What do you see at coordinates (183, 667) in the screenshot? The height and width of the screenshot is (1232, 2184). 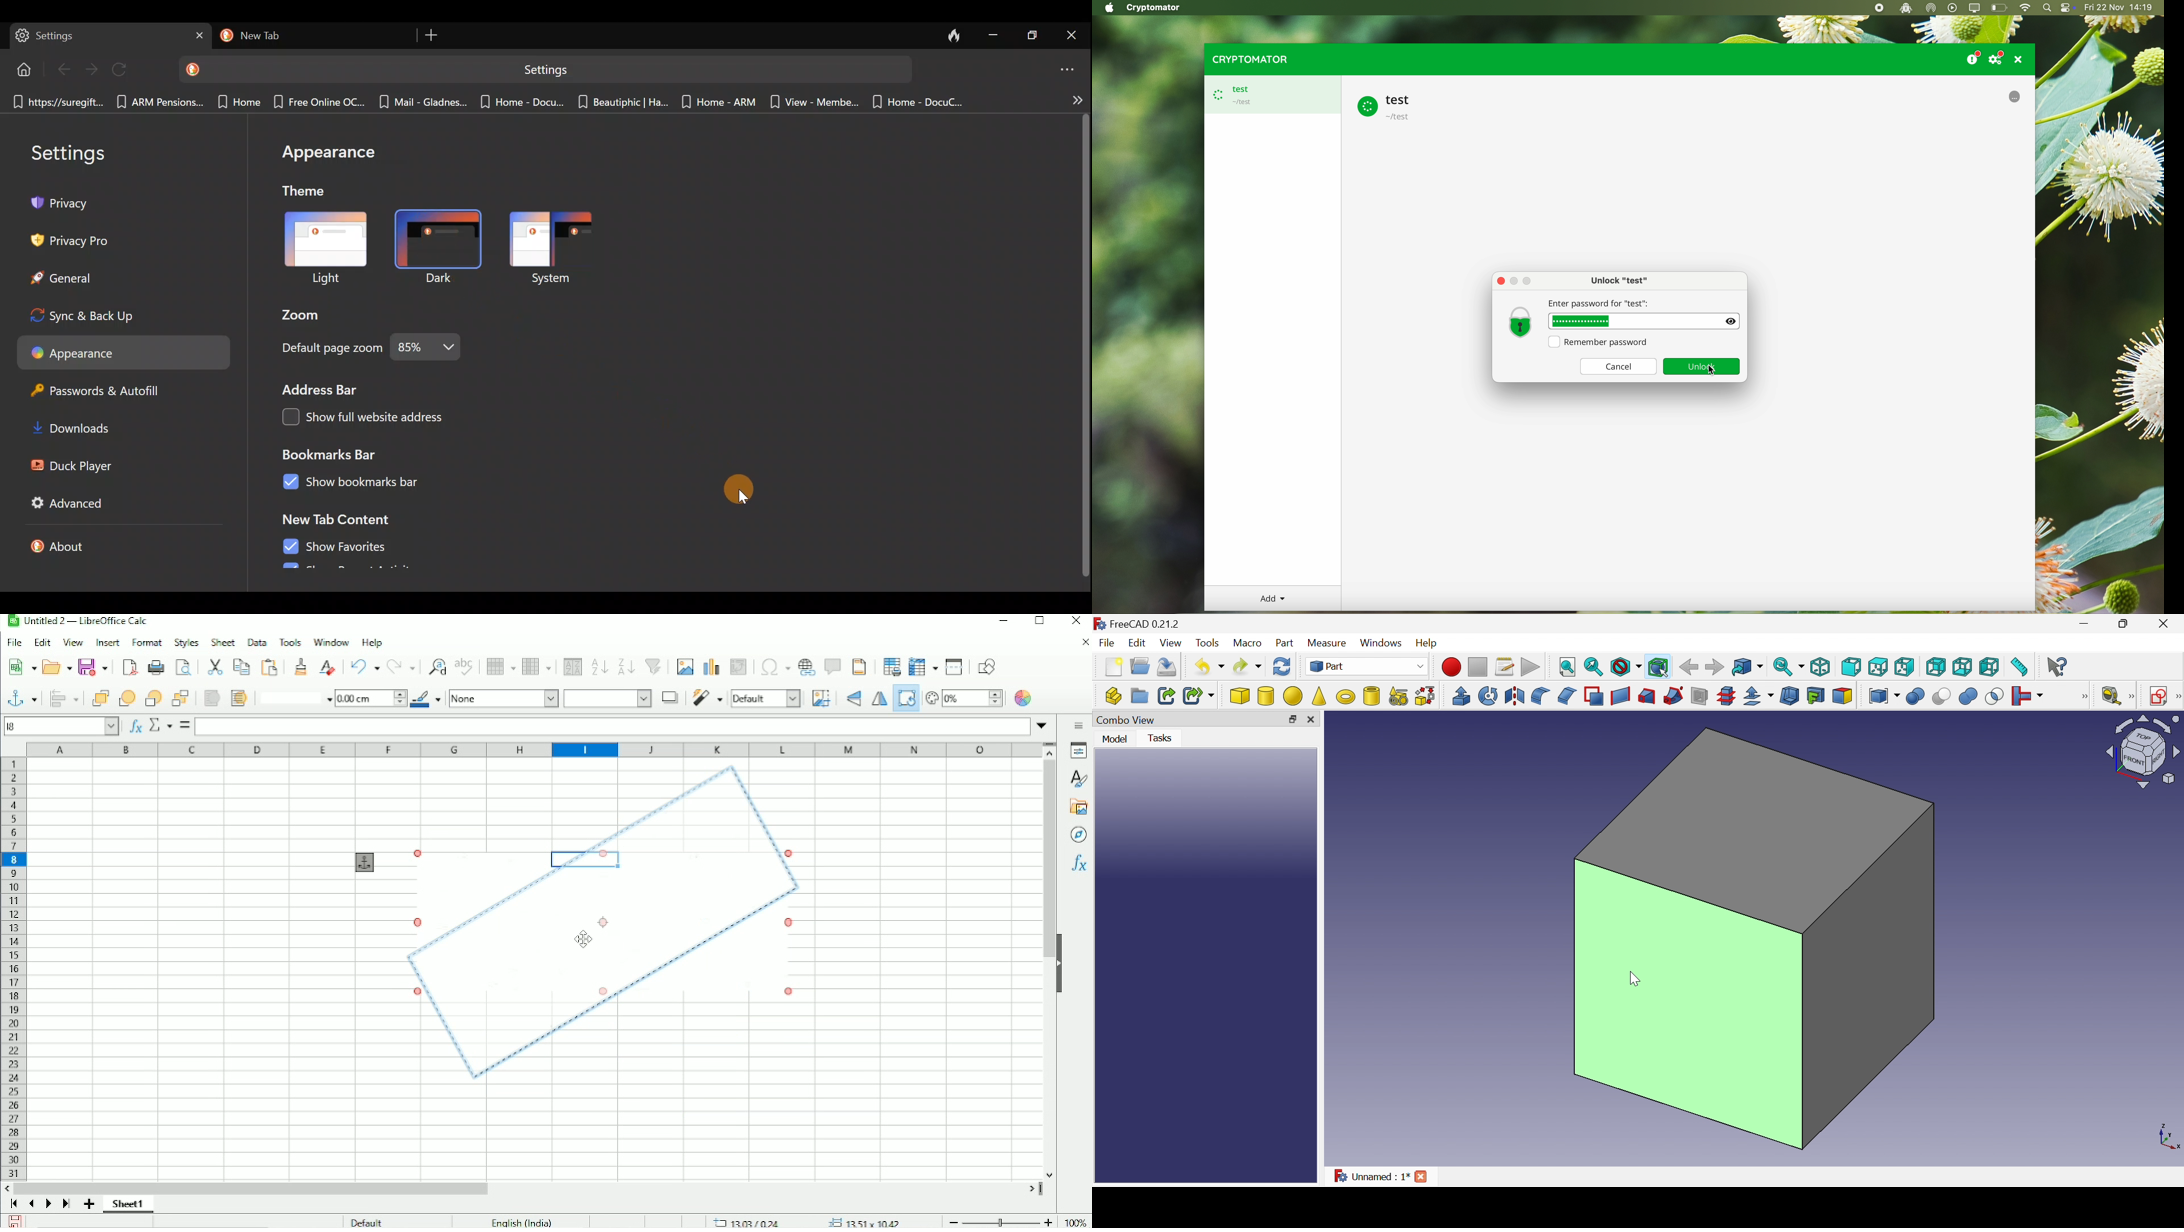 I see `Toggle print preview` at bounding box center [183, 667].